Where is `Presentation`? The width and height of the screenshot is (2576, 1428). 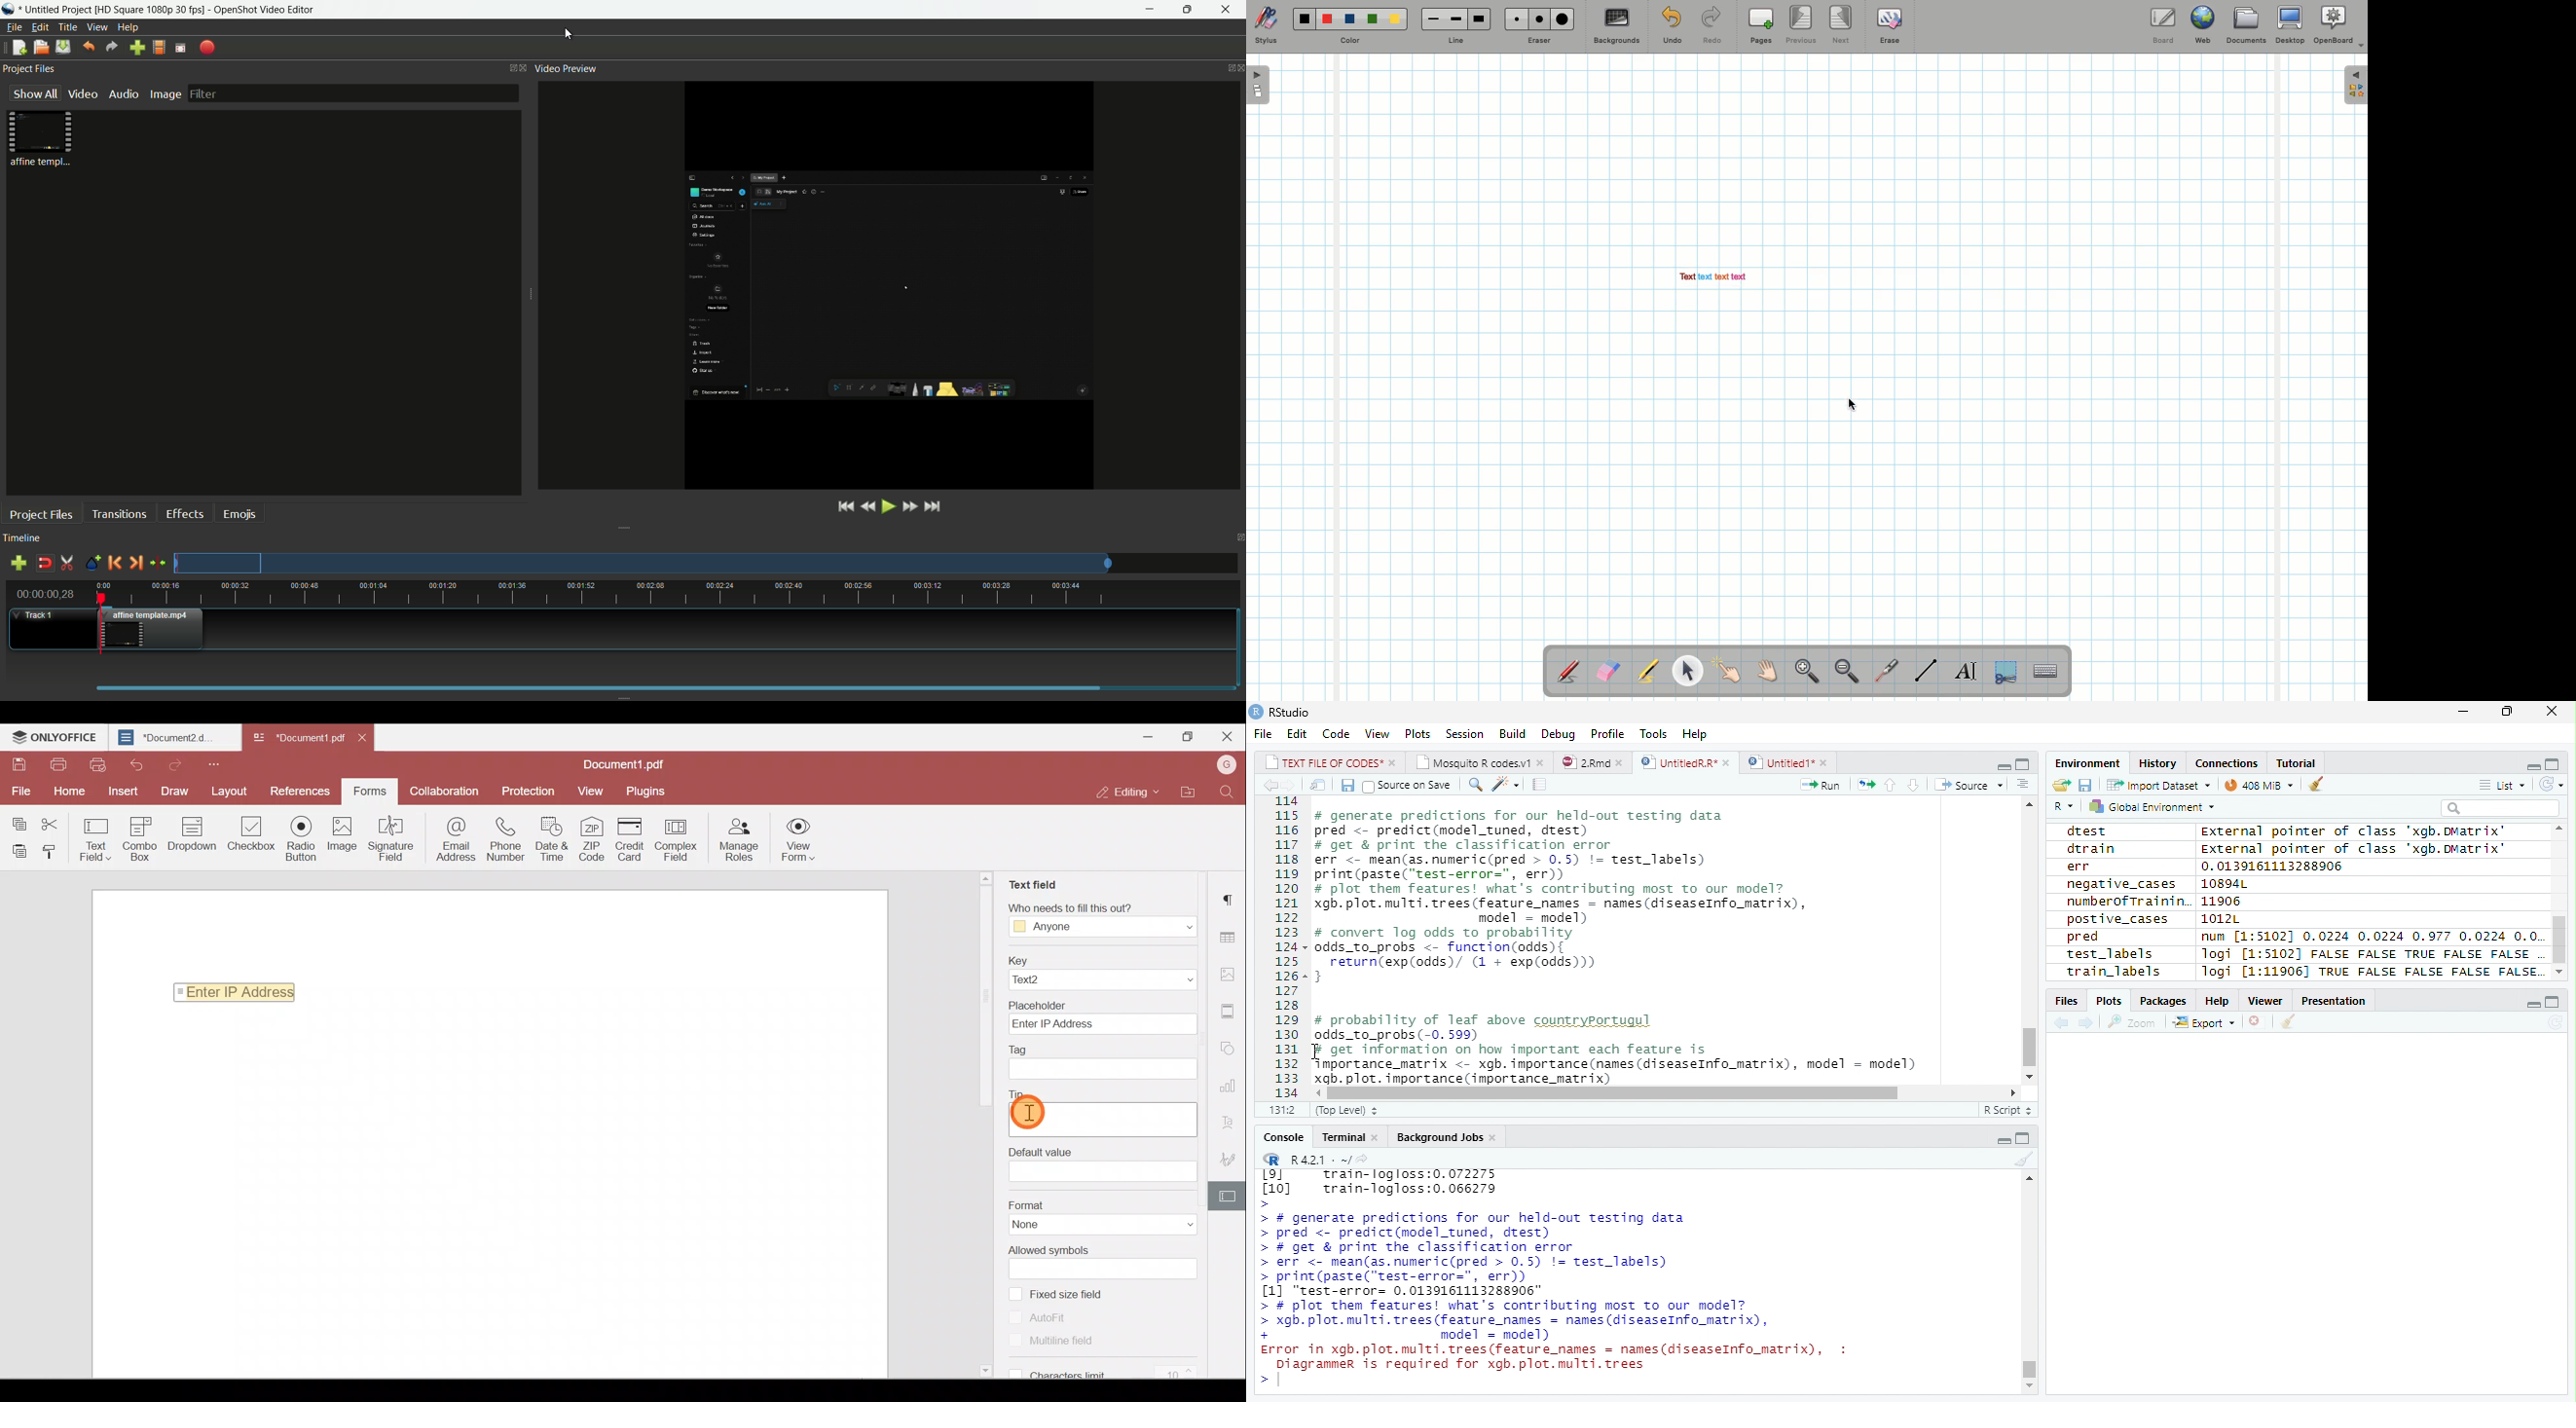
Presentation is located at coordinates (2336, 999).